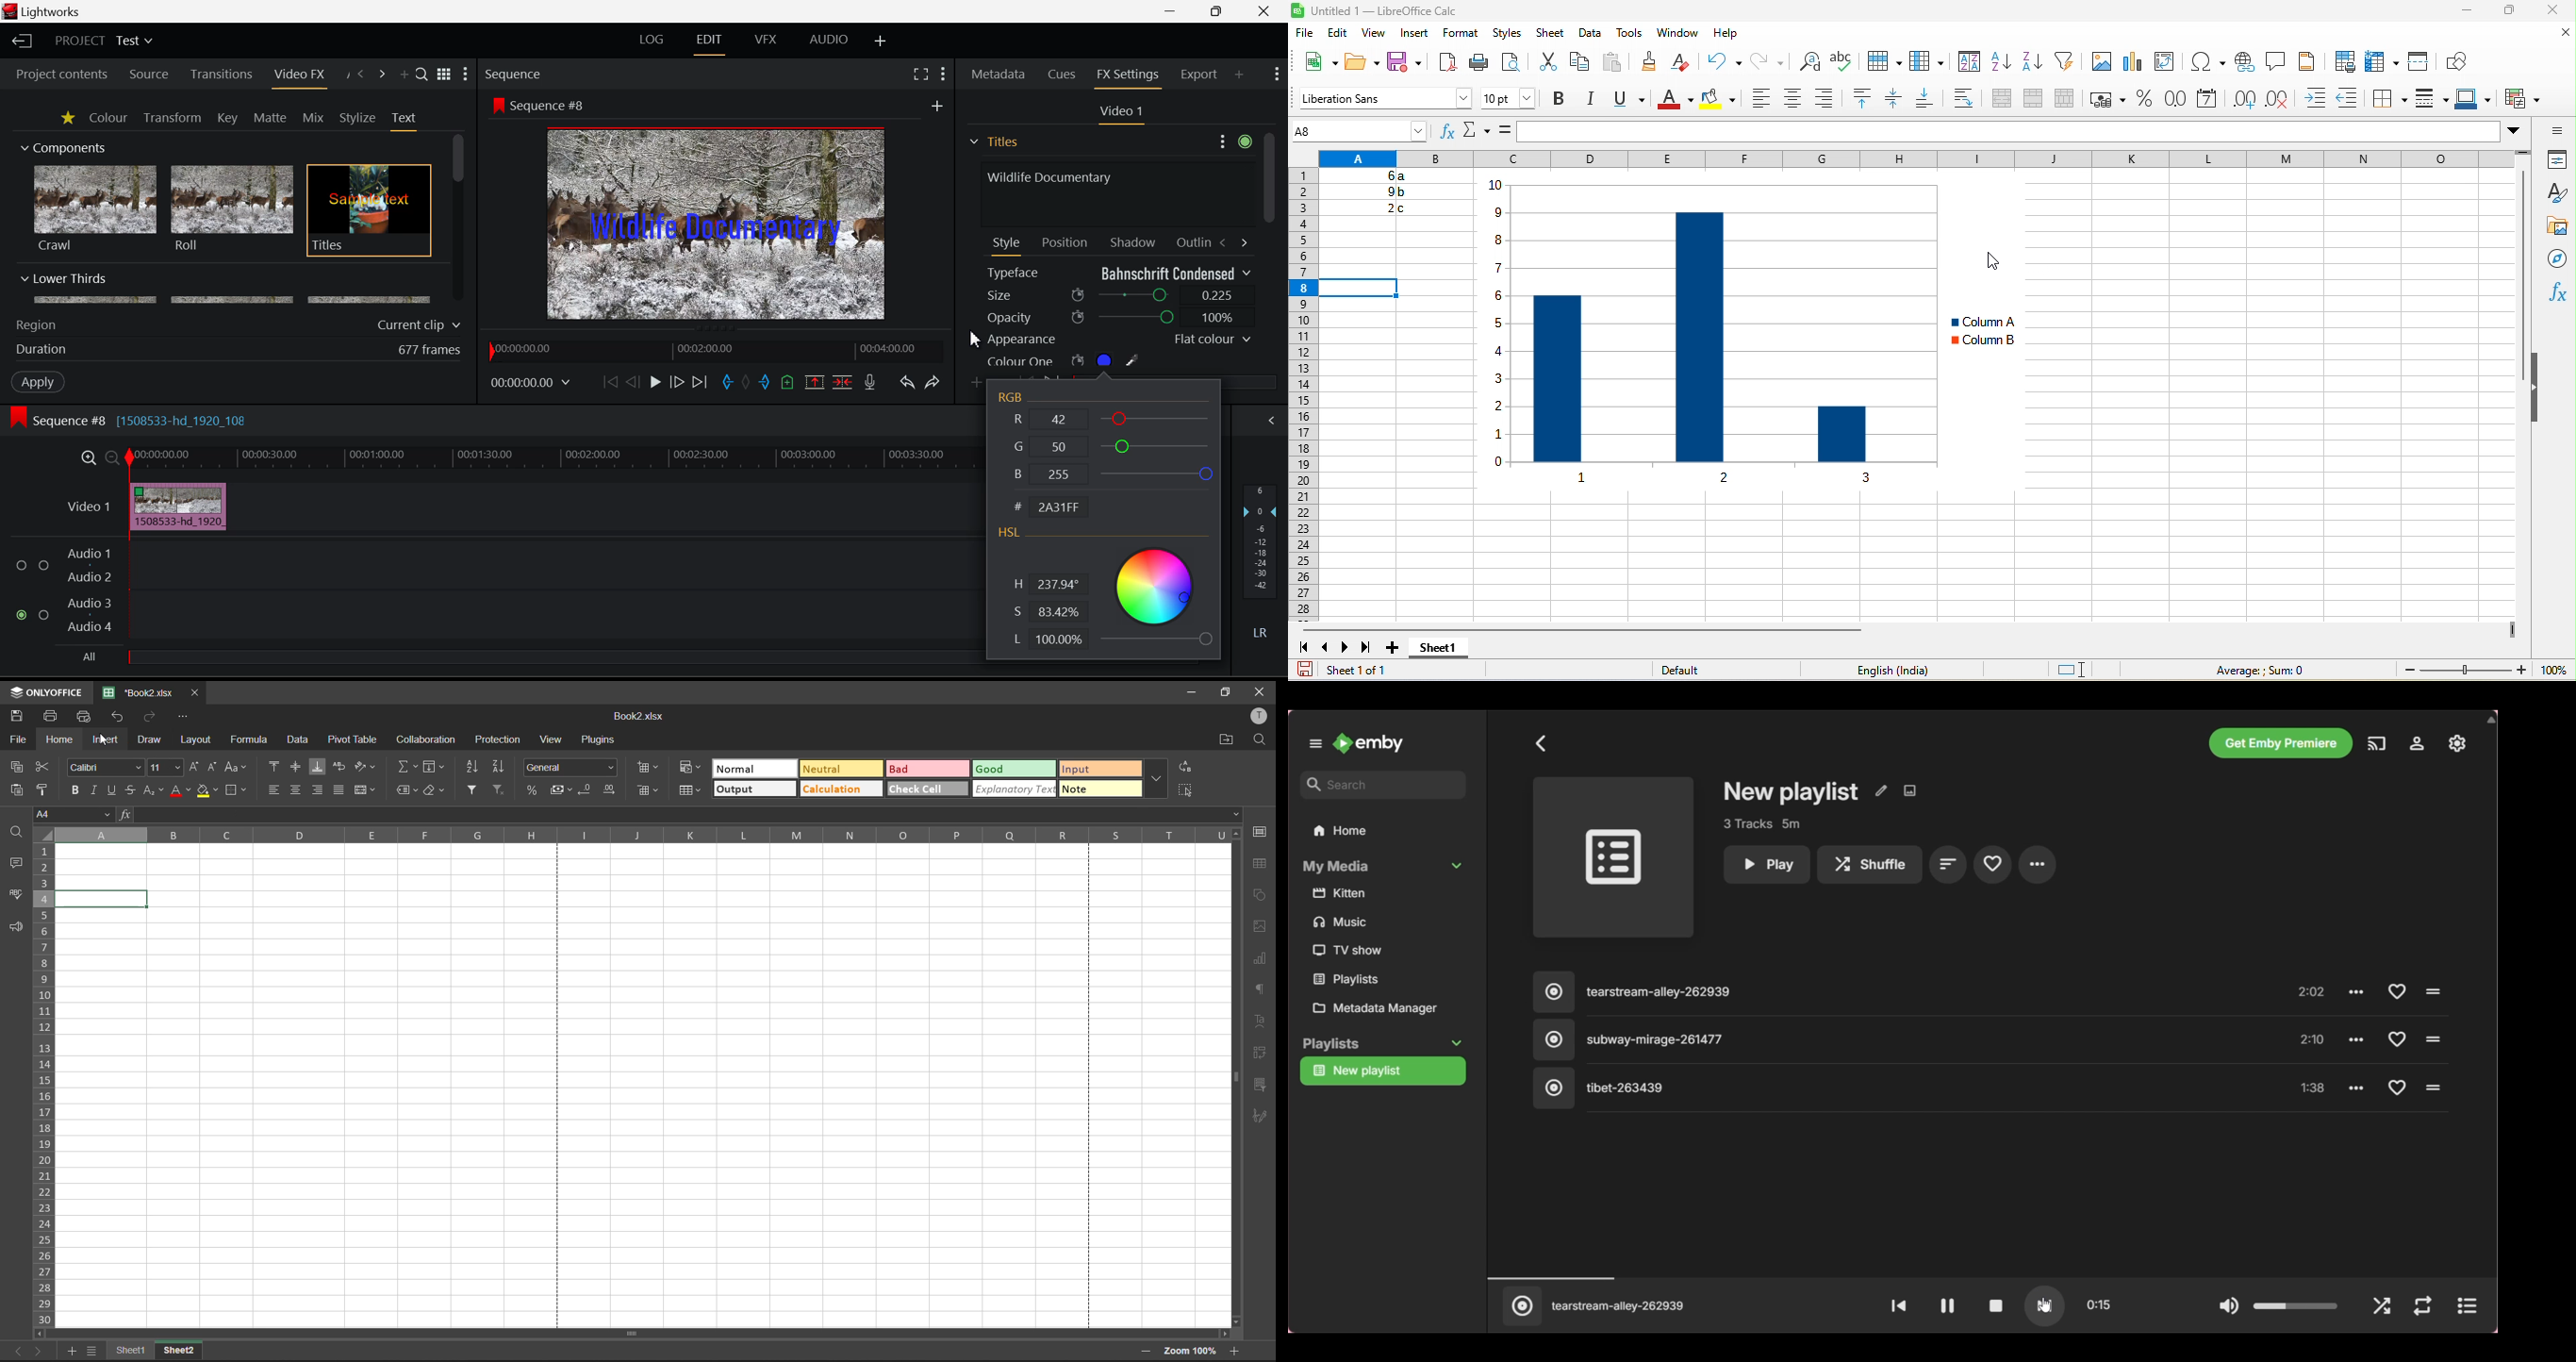  What do you see at coordinates (275, 765) in the screenshot?
I see `align top` at bounding box center [275, 765].